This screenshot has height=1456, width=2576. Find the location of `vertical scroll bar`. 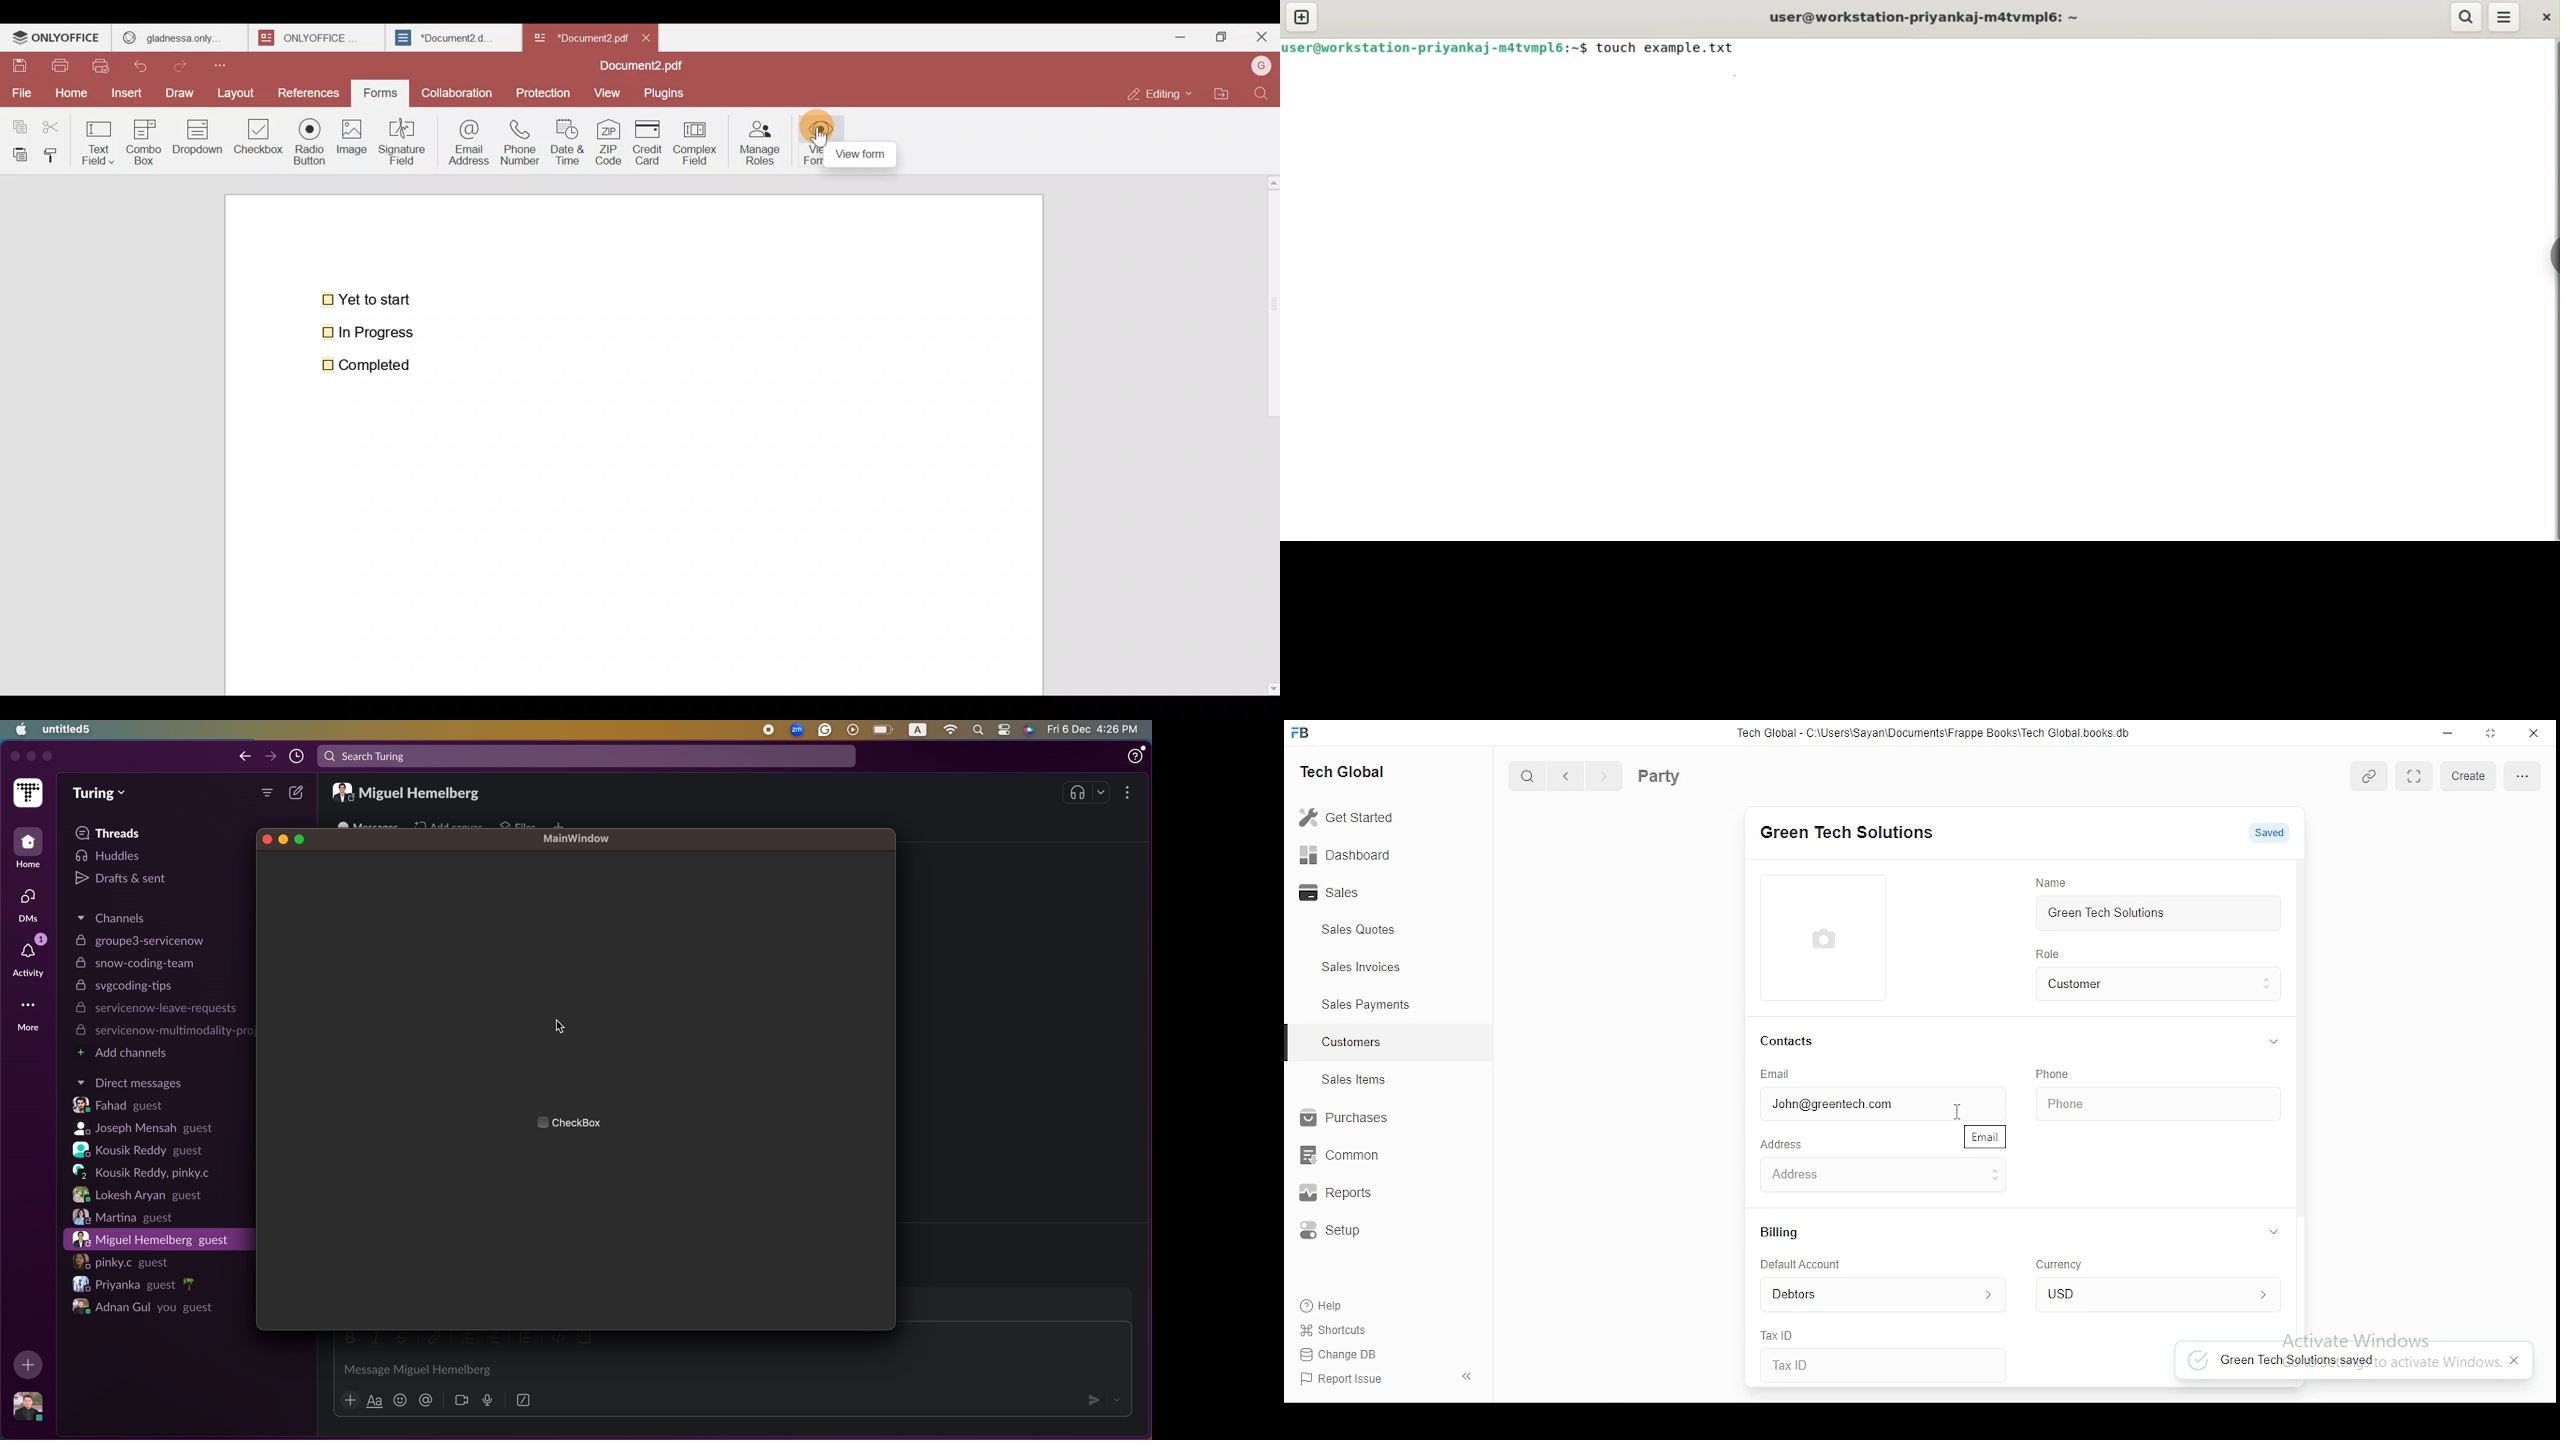

vertical scroll bar is located at coordinates (2299, 1040).